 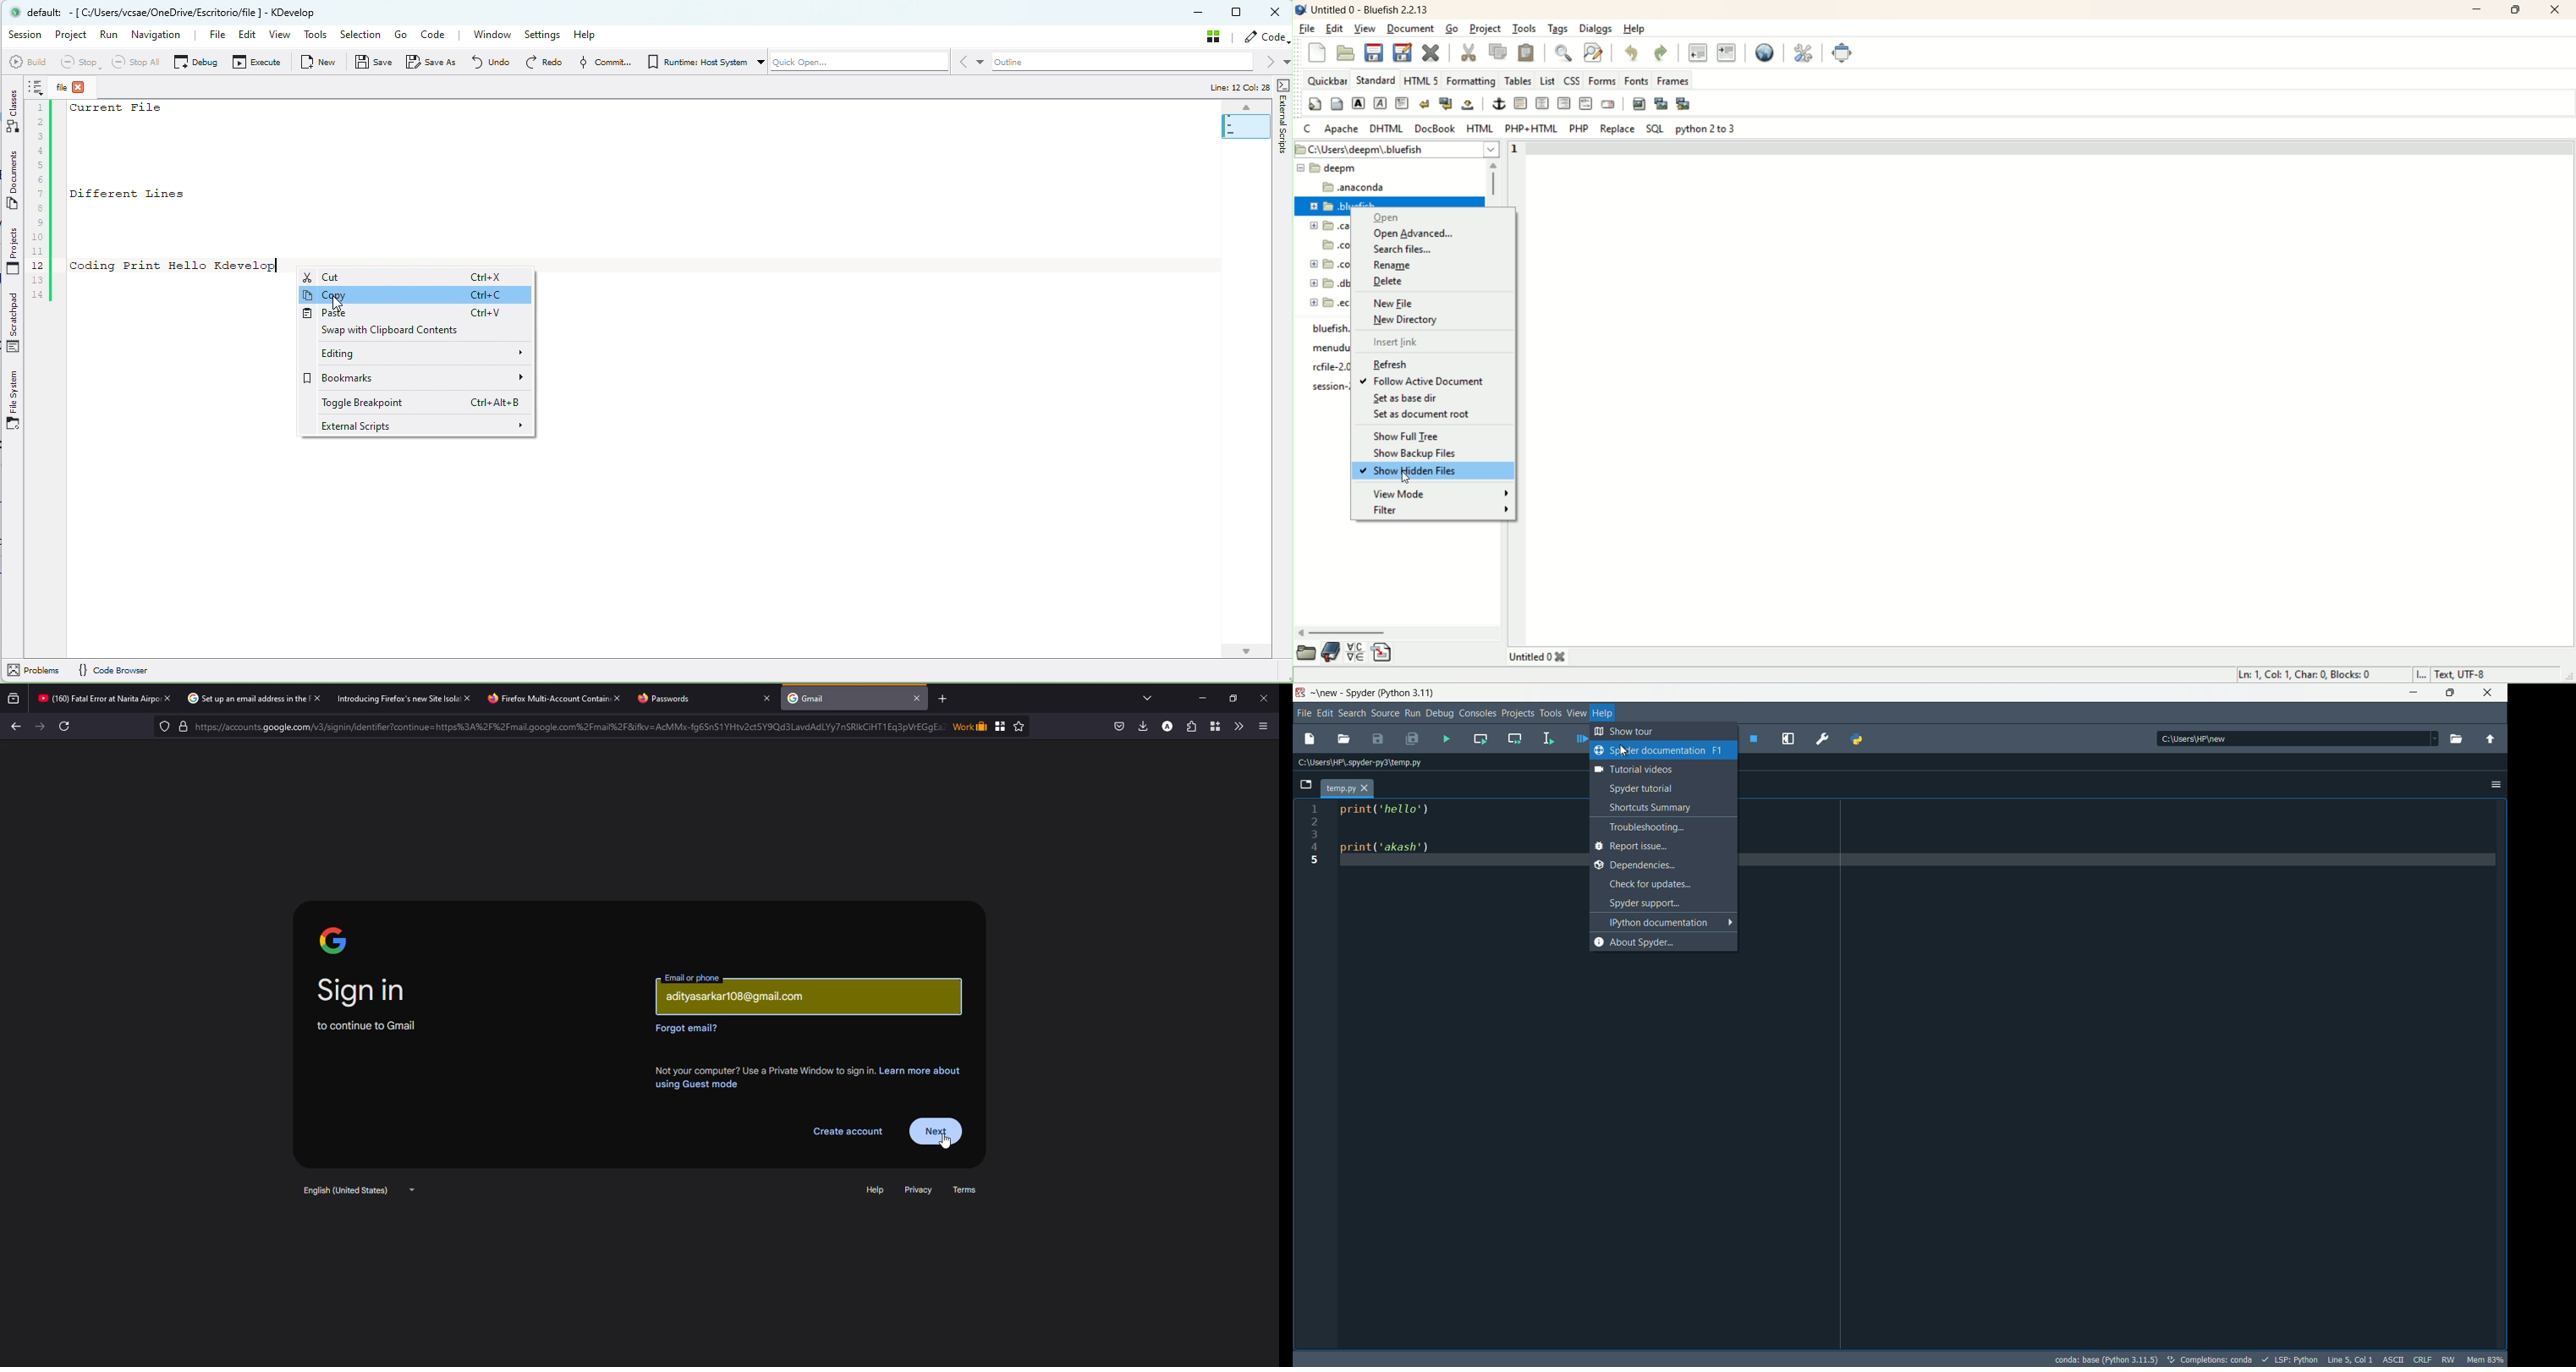 What do you see at coordinates (1408, 478) in the screenshot?
I see `cursor` at bounding box center [1408, 478].